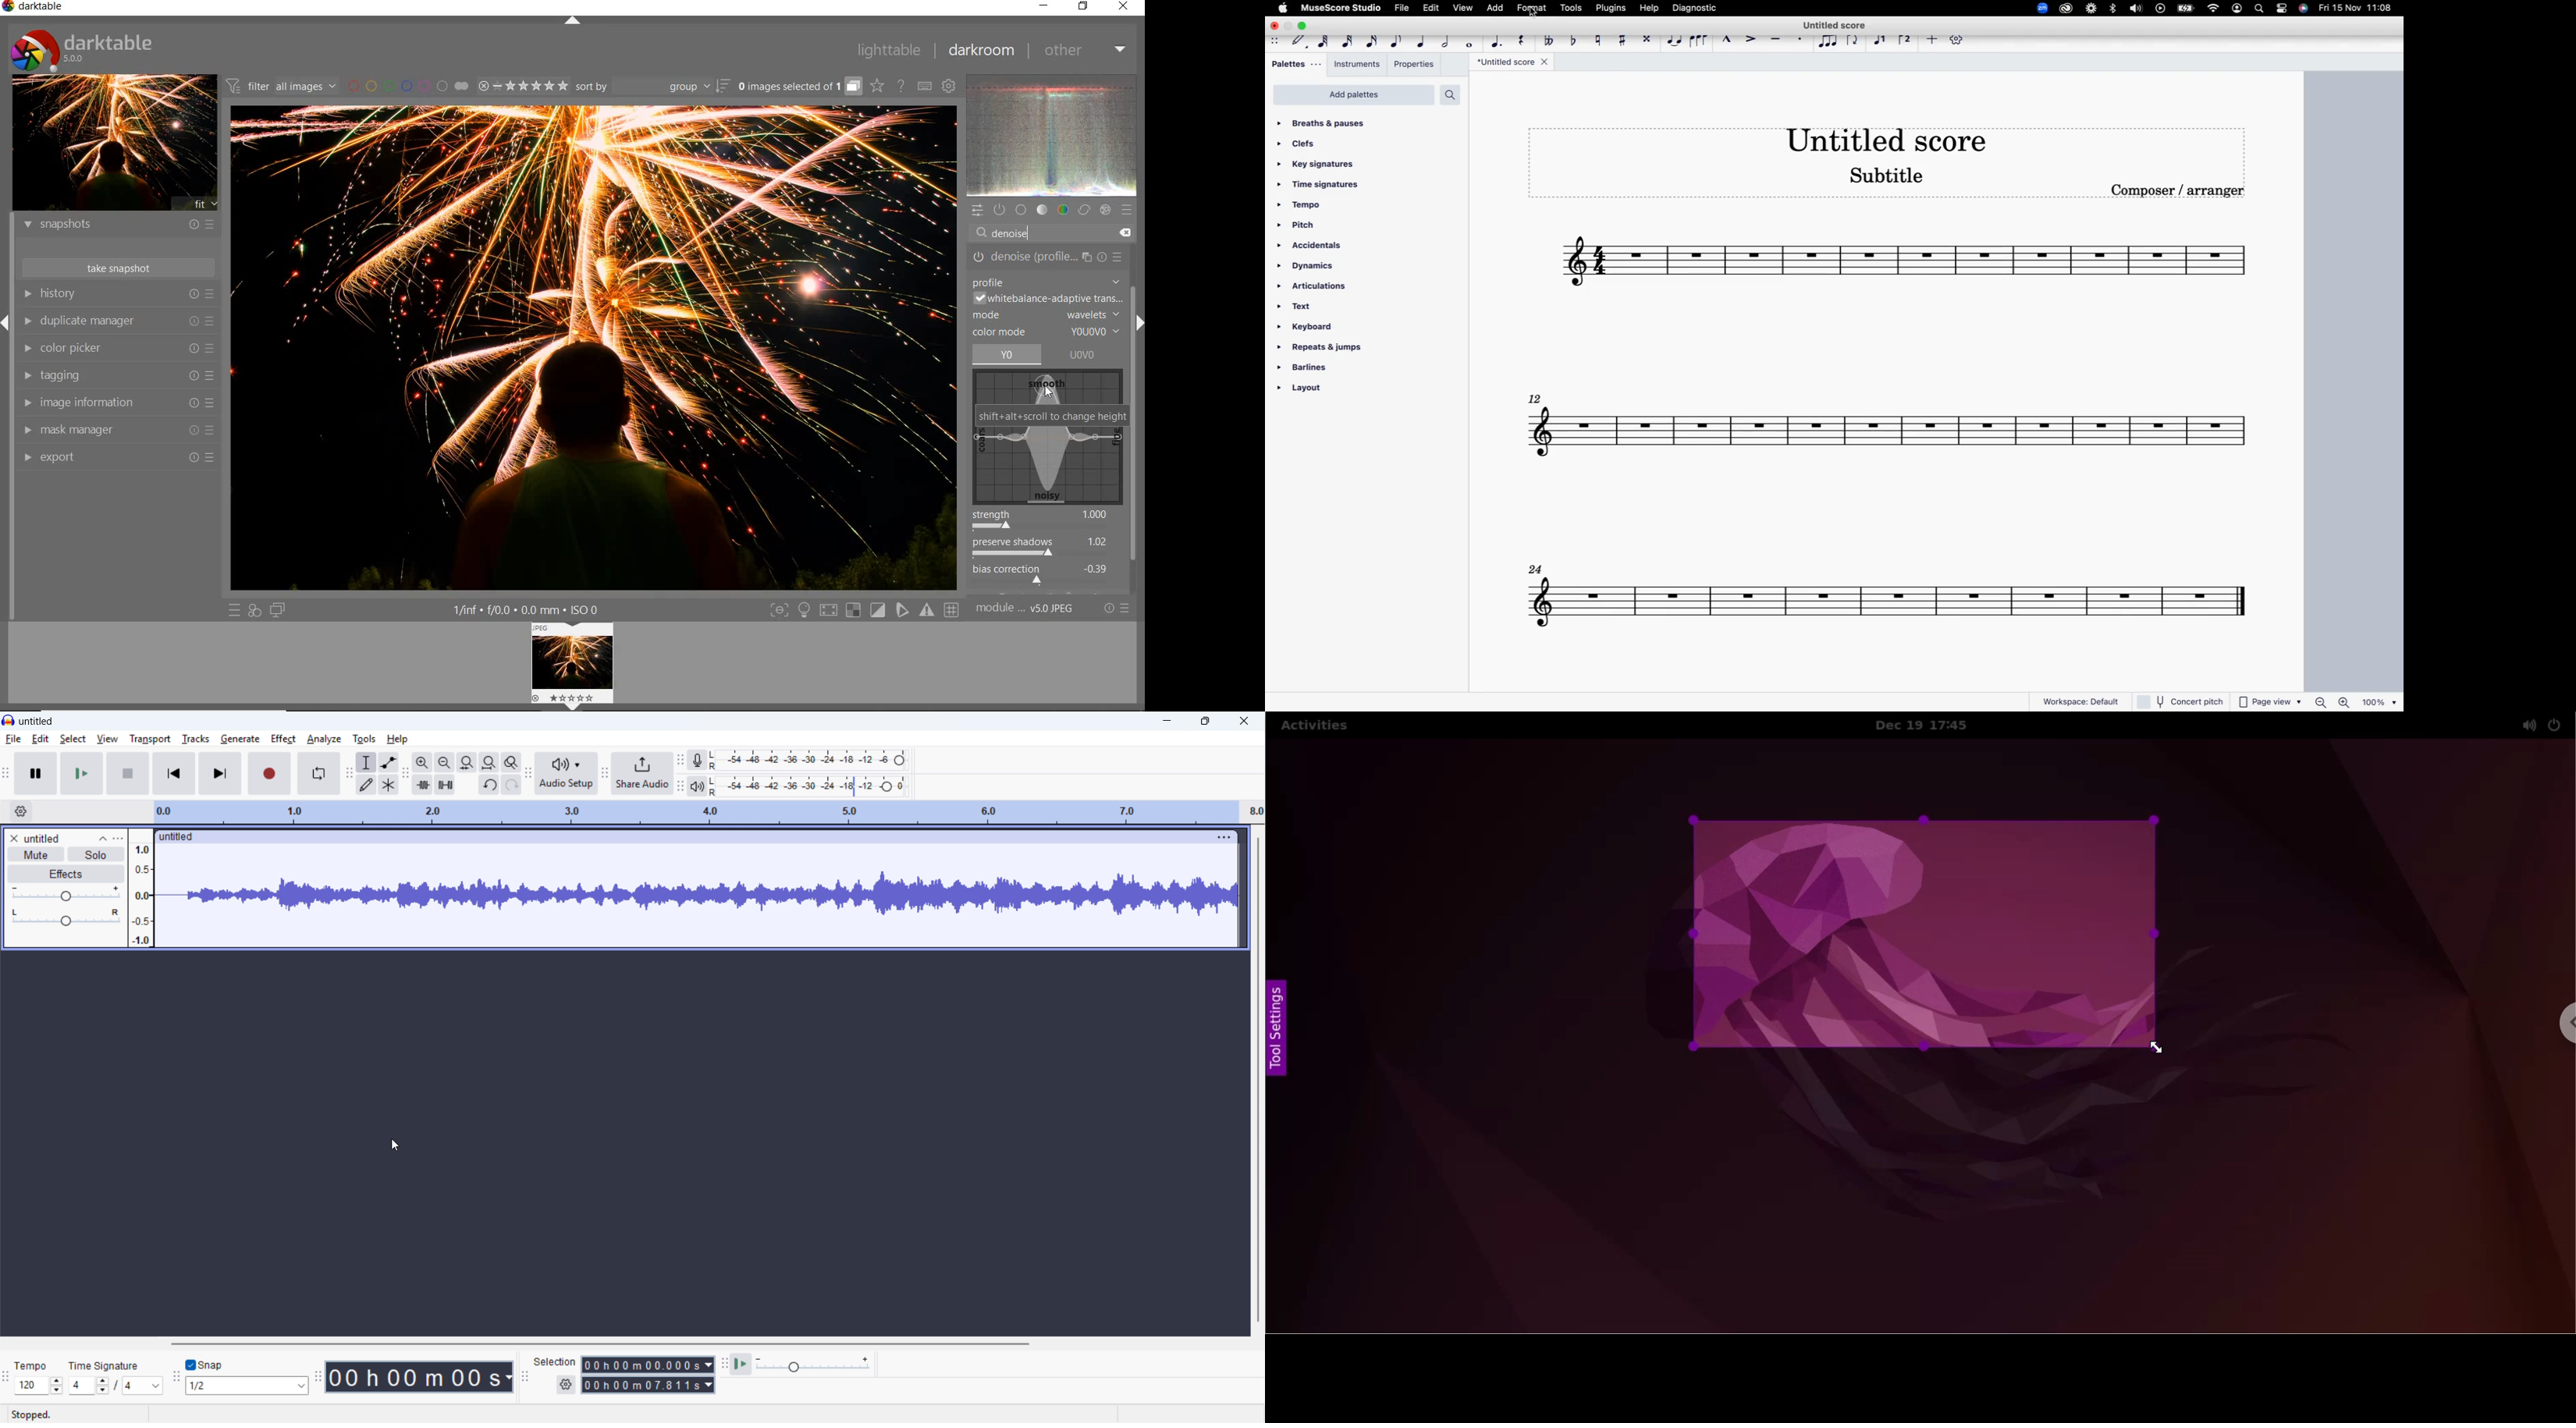 The width and height of the screenshot is (2576, 1428). What do you see at coordinates (117, 430) in the screenshot?
I see `mask manager` at bounding box center [117, 430].